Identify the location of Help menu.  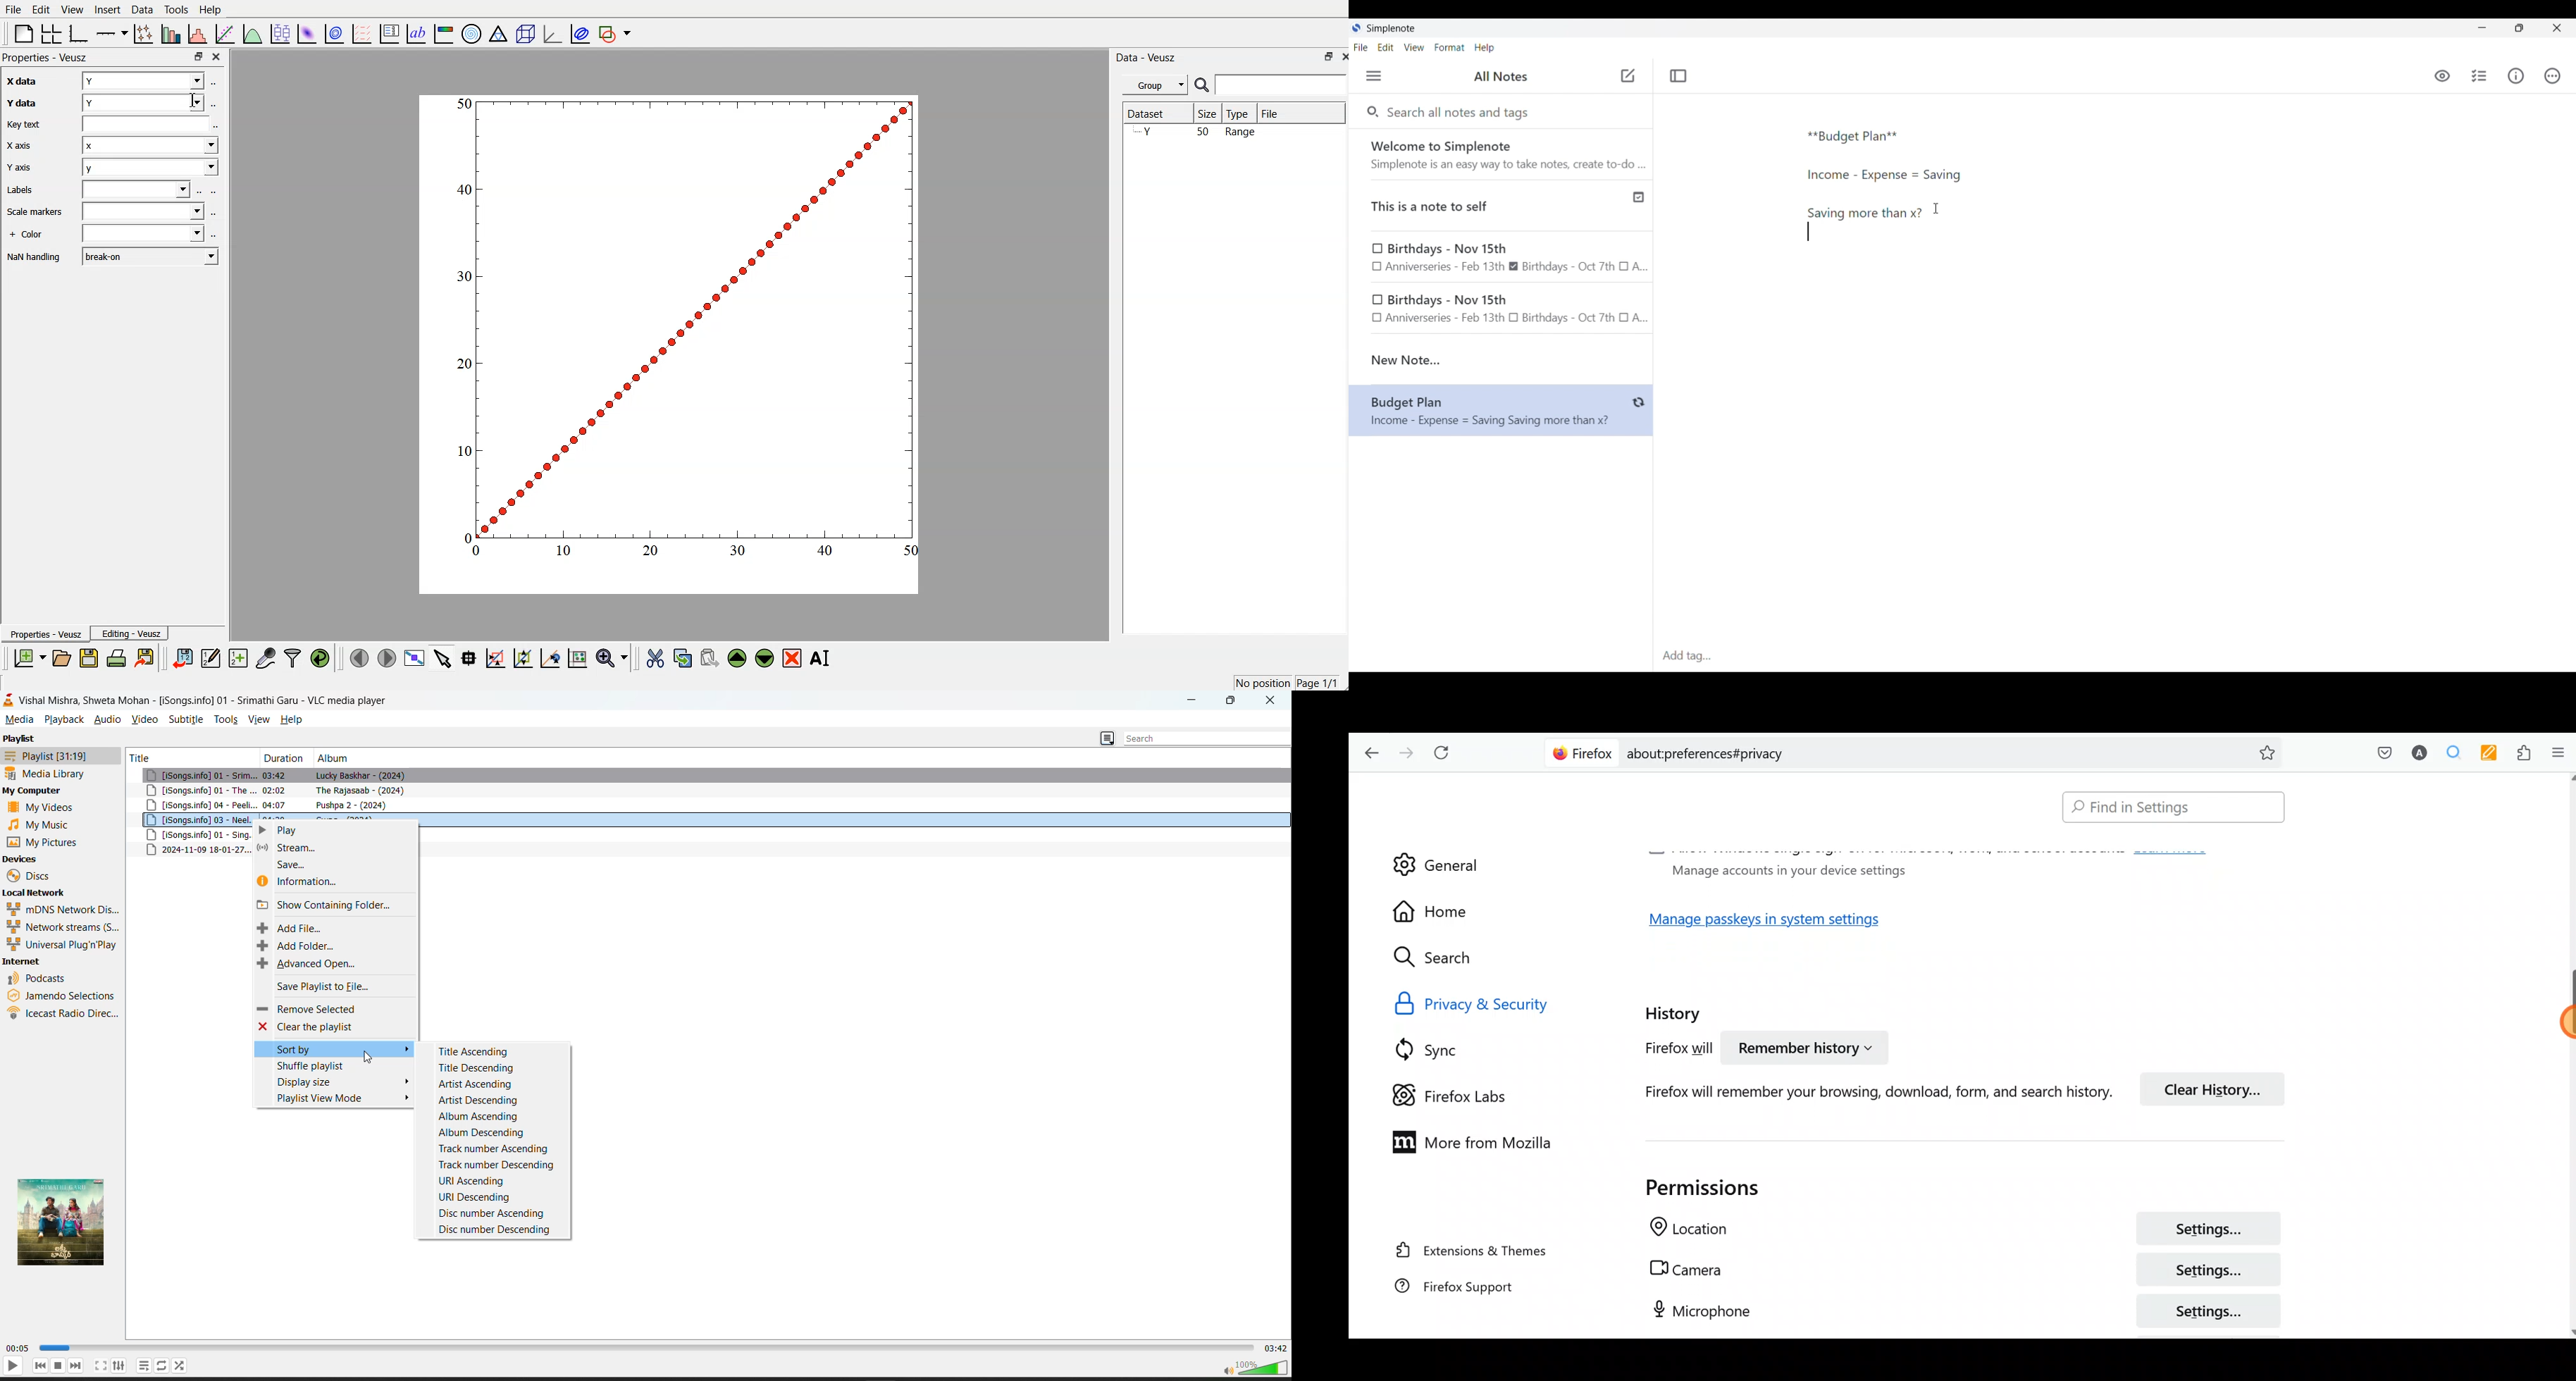
(1484, 47).